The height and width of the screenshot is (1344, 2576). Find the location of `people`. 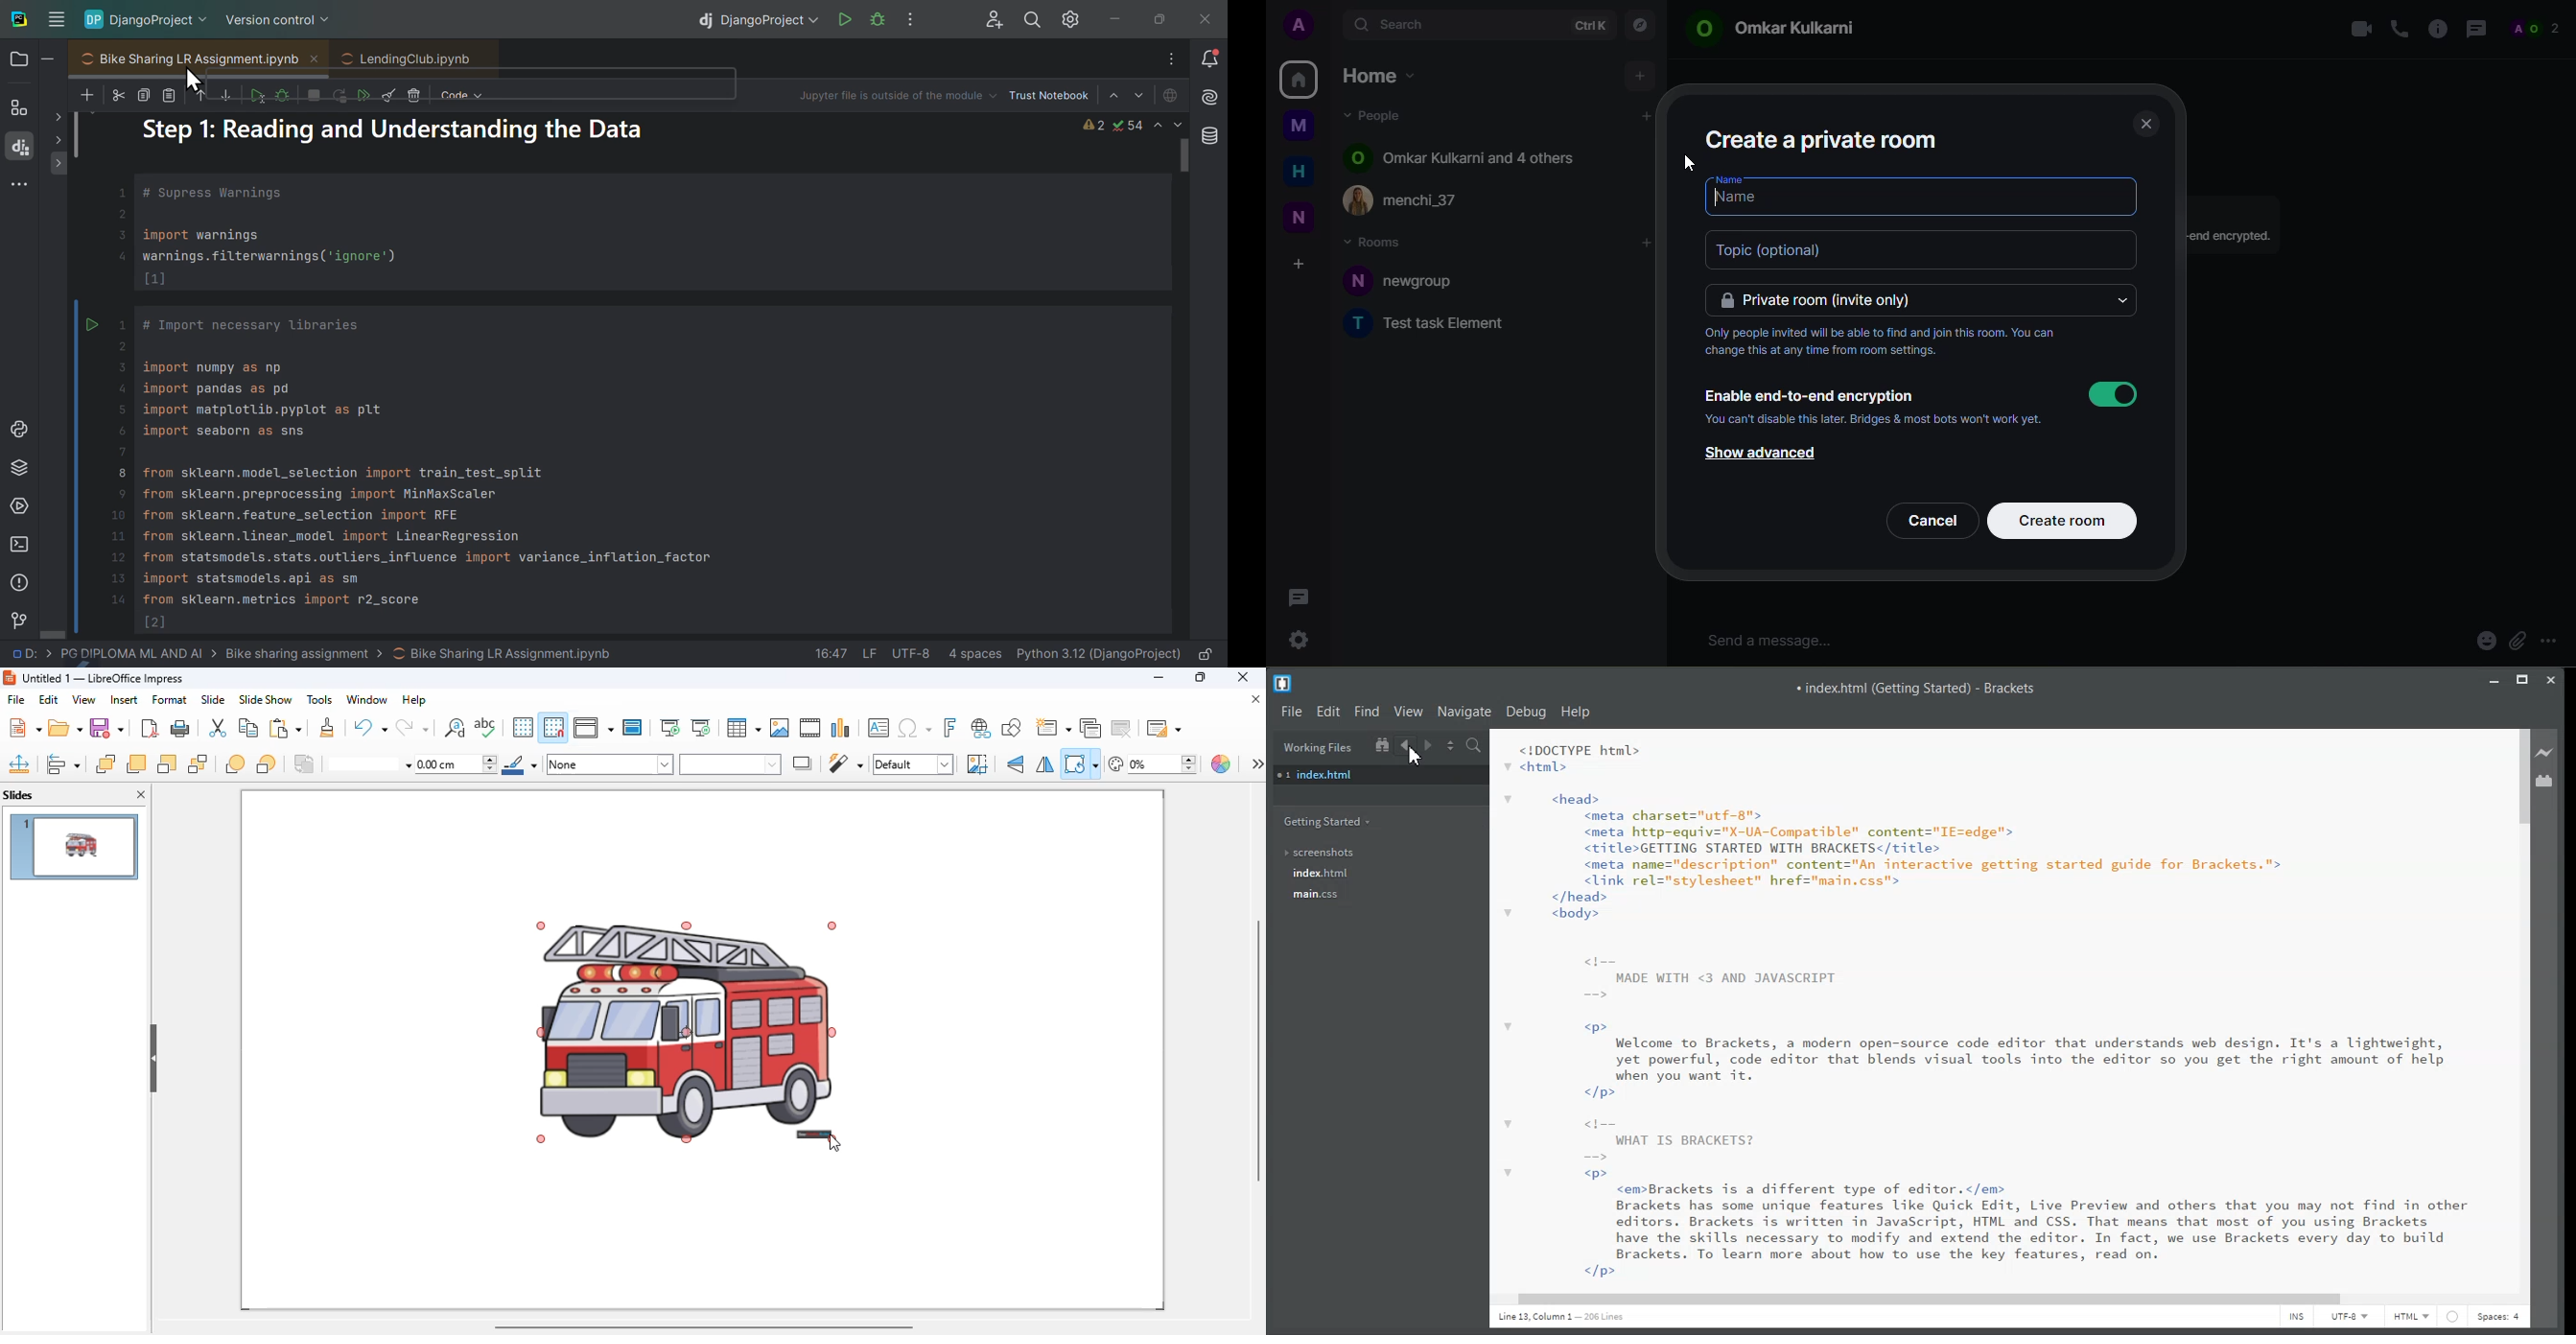

people is located at coordinates (2537, 27).